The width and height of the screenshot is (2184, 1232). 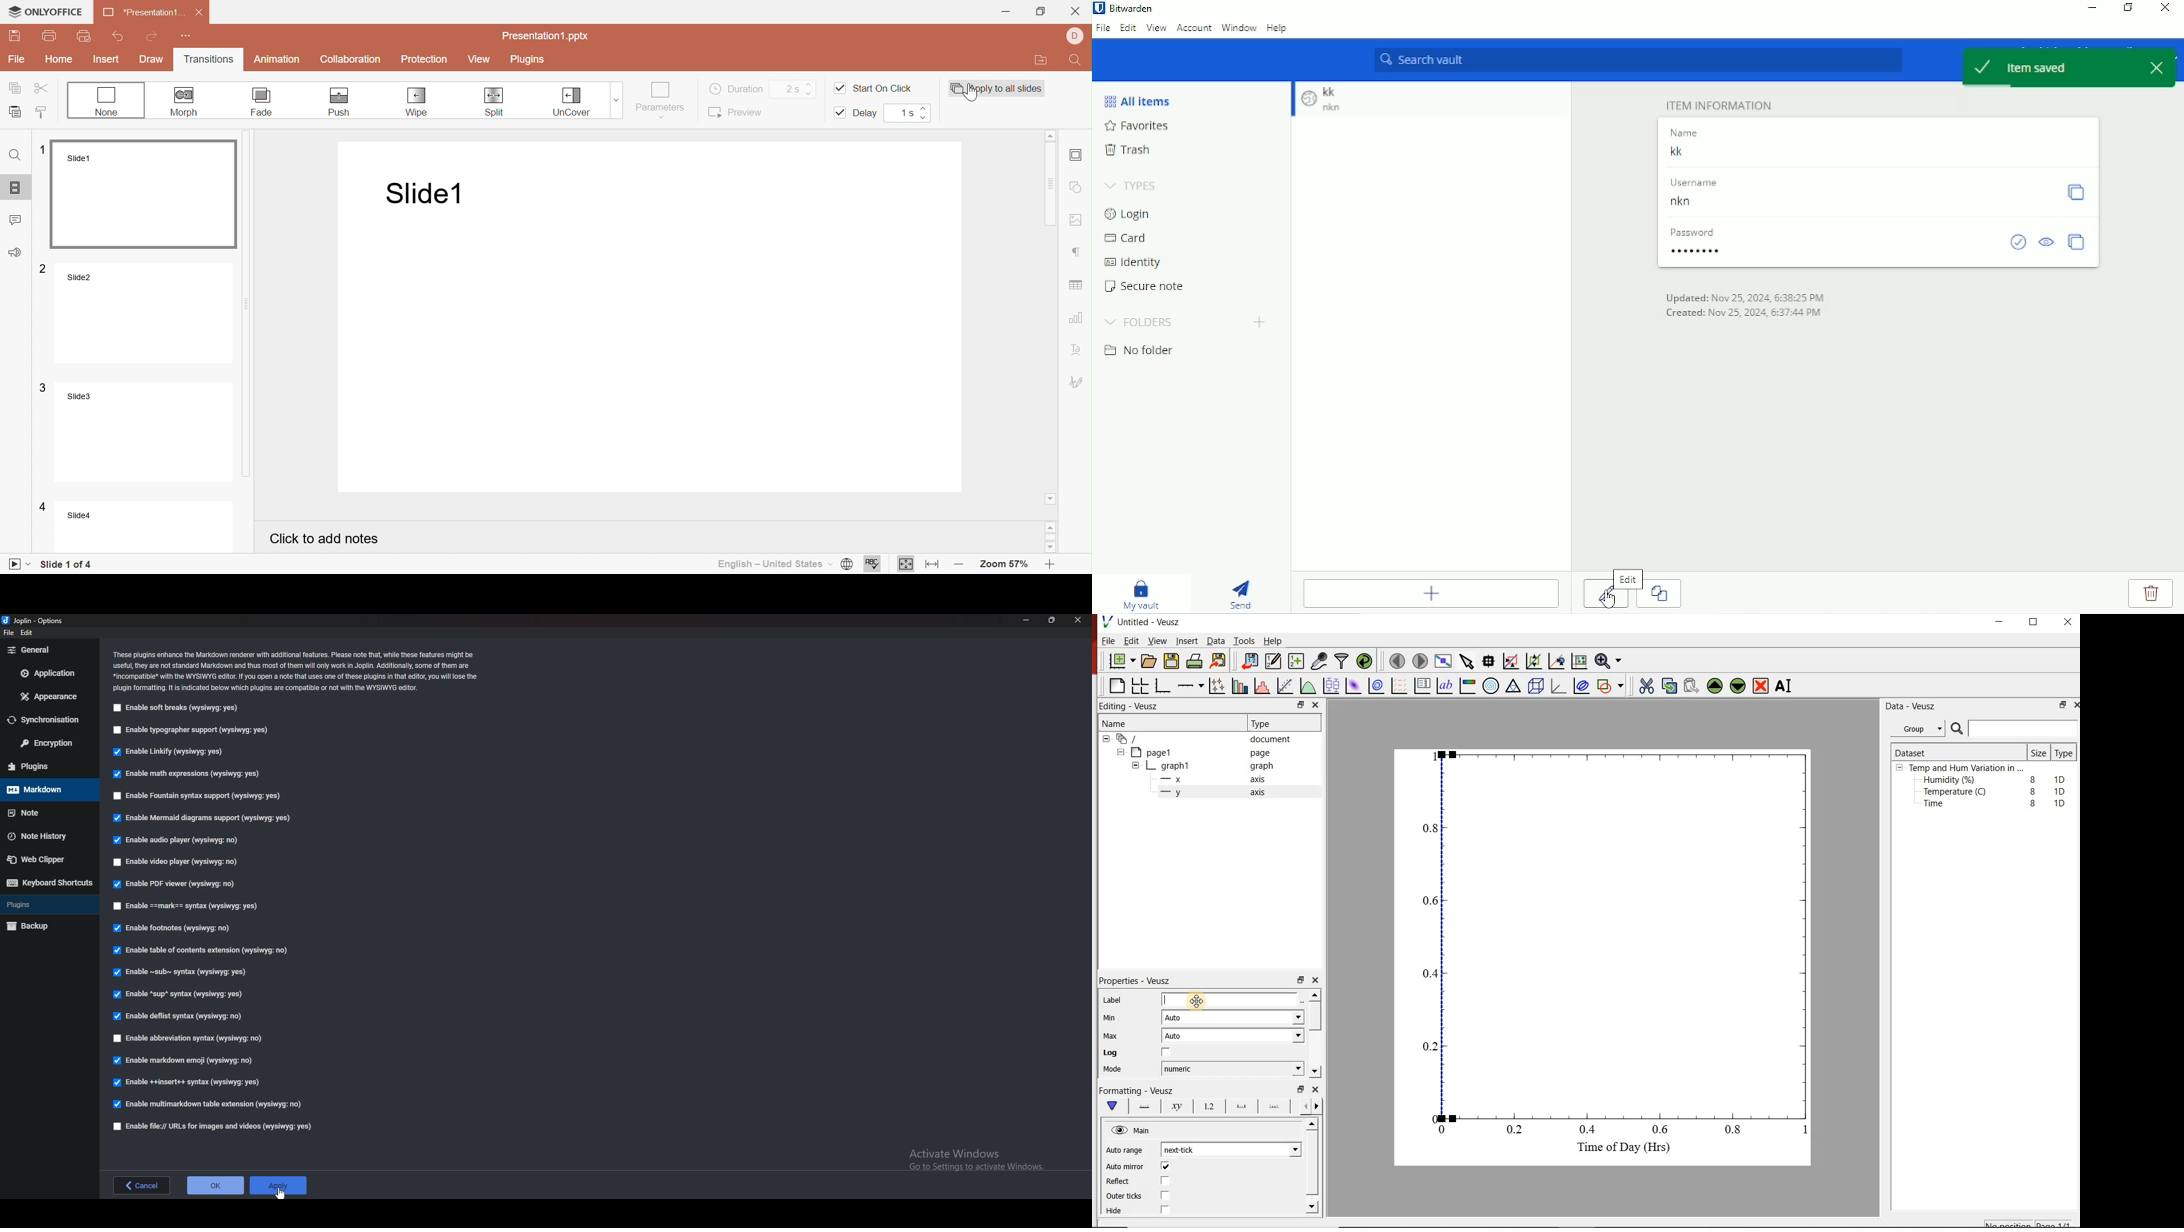 What do you see at coordinates (1078, 252) in the screenshot?
I see `Paragraph settings` at bounding box center [1078, 252].